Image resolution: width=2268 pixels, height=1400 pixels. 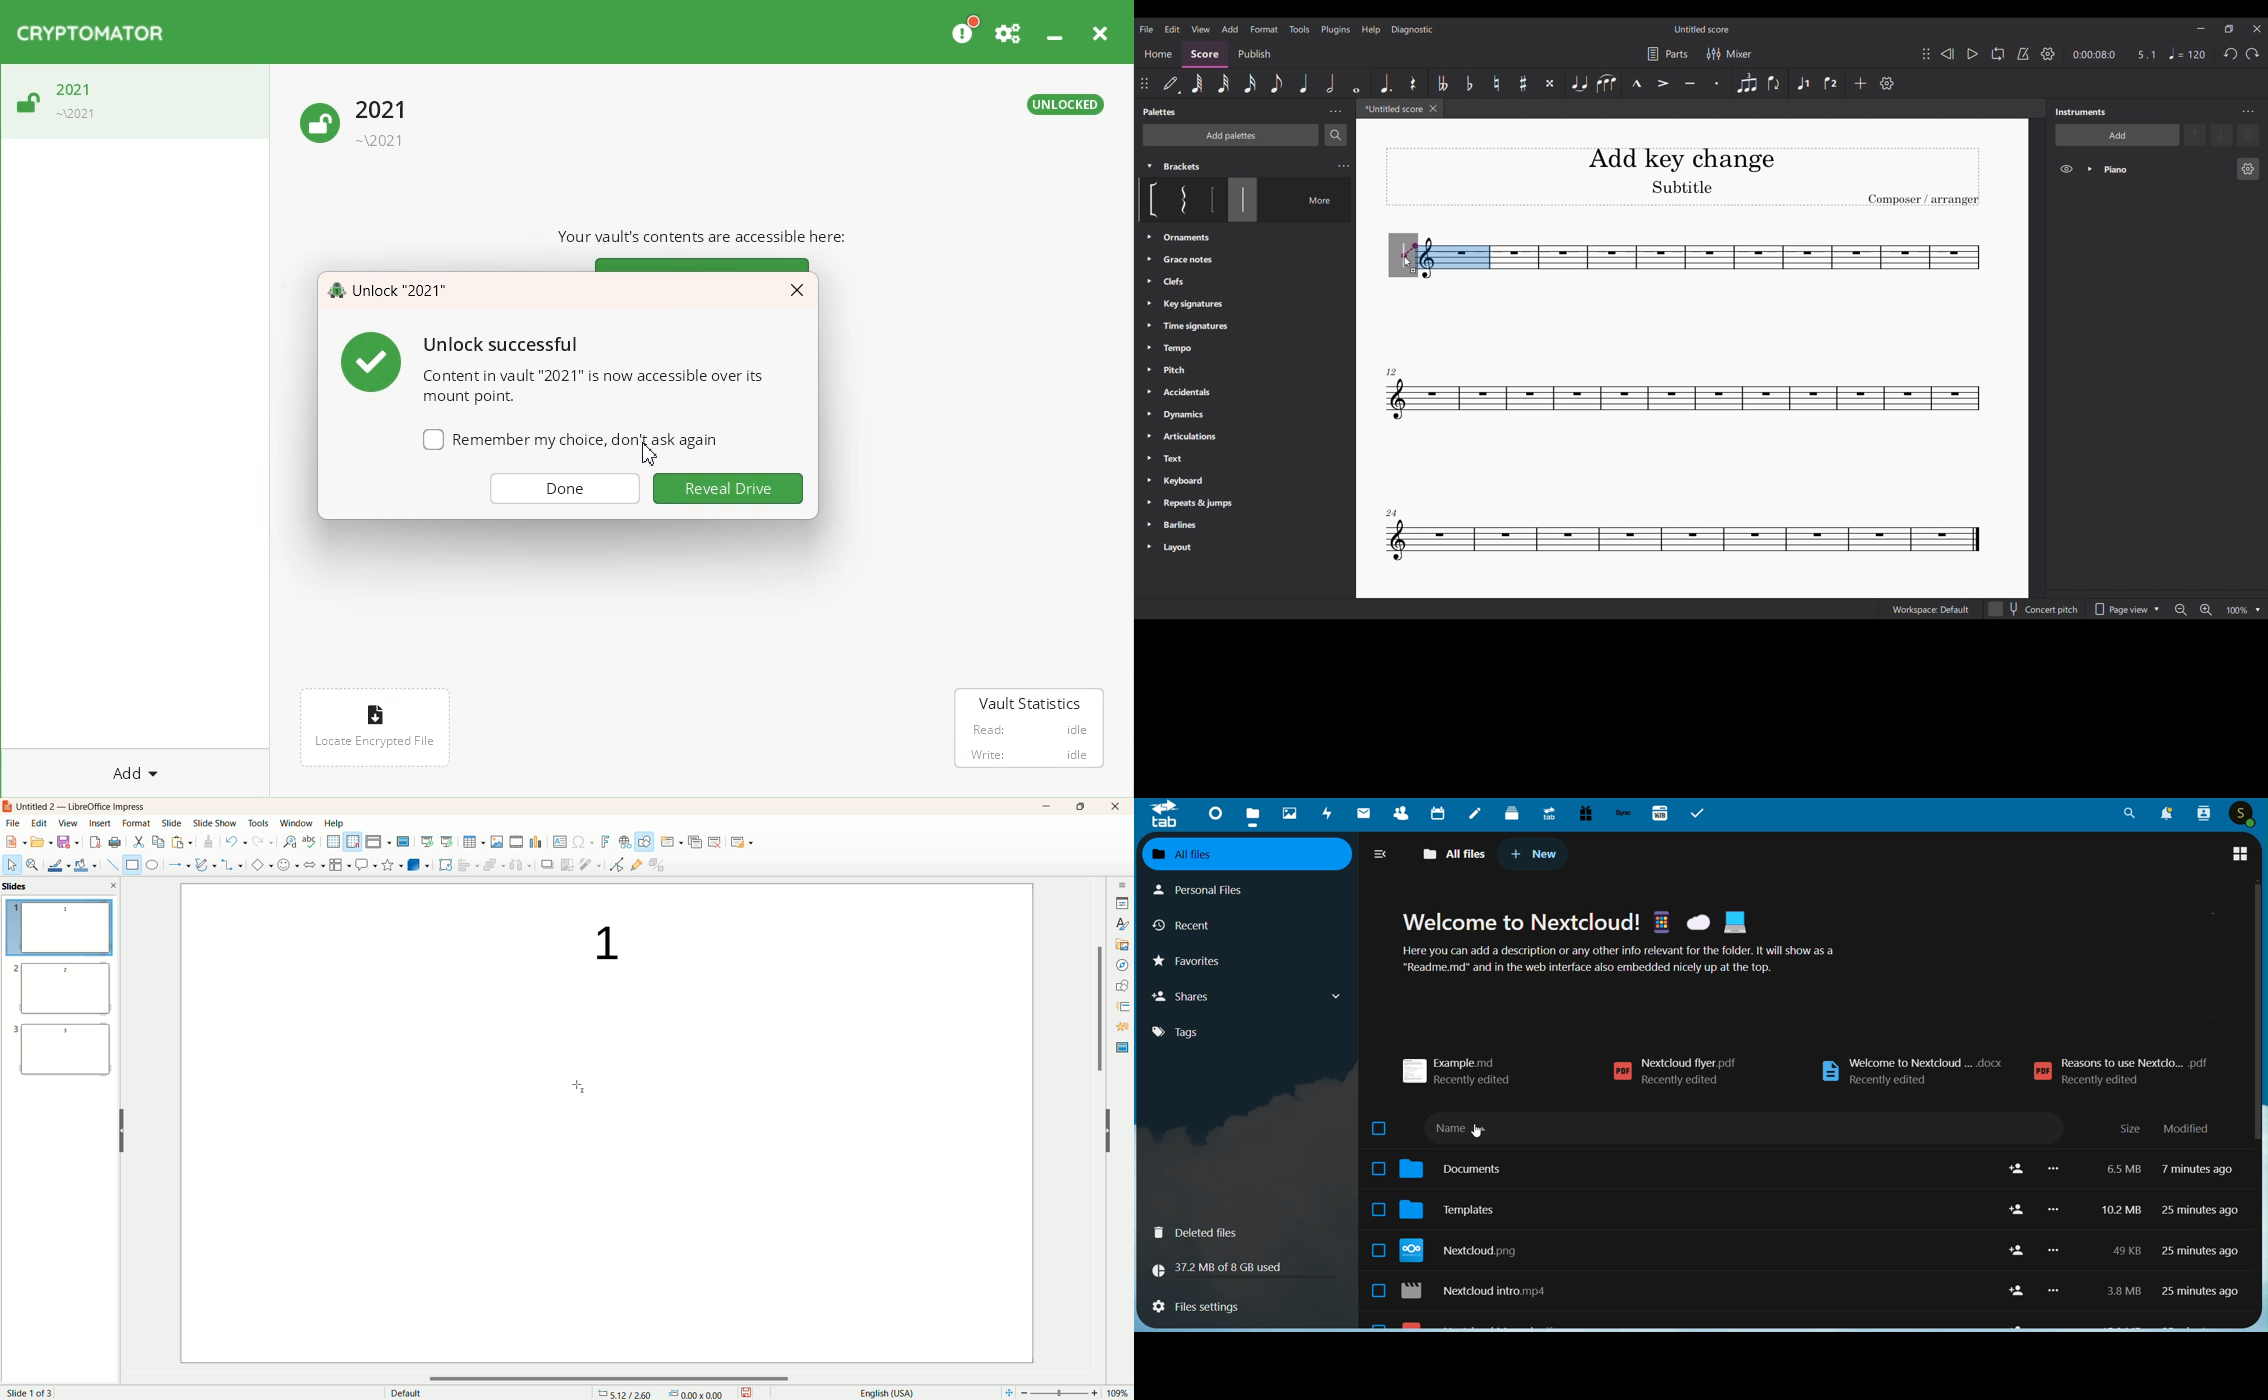 I want to click on Search, so click(x=2128, y=813).